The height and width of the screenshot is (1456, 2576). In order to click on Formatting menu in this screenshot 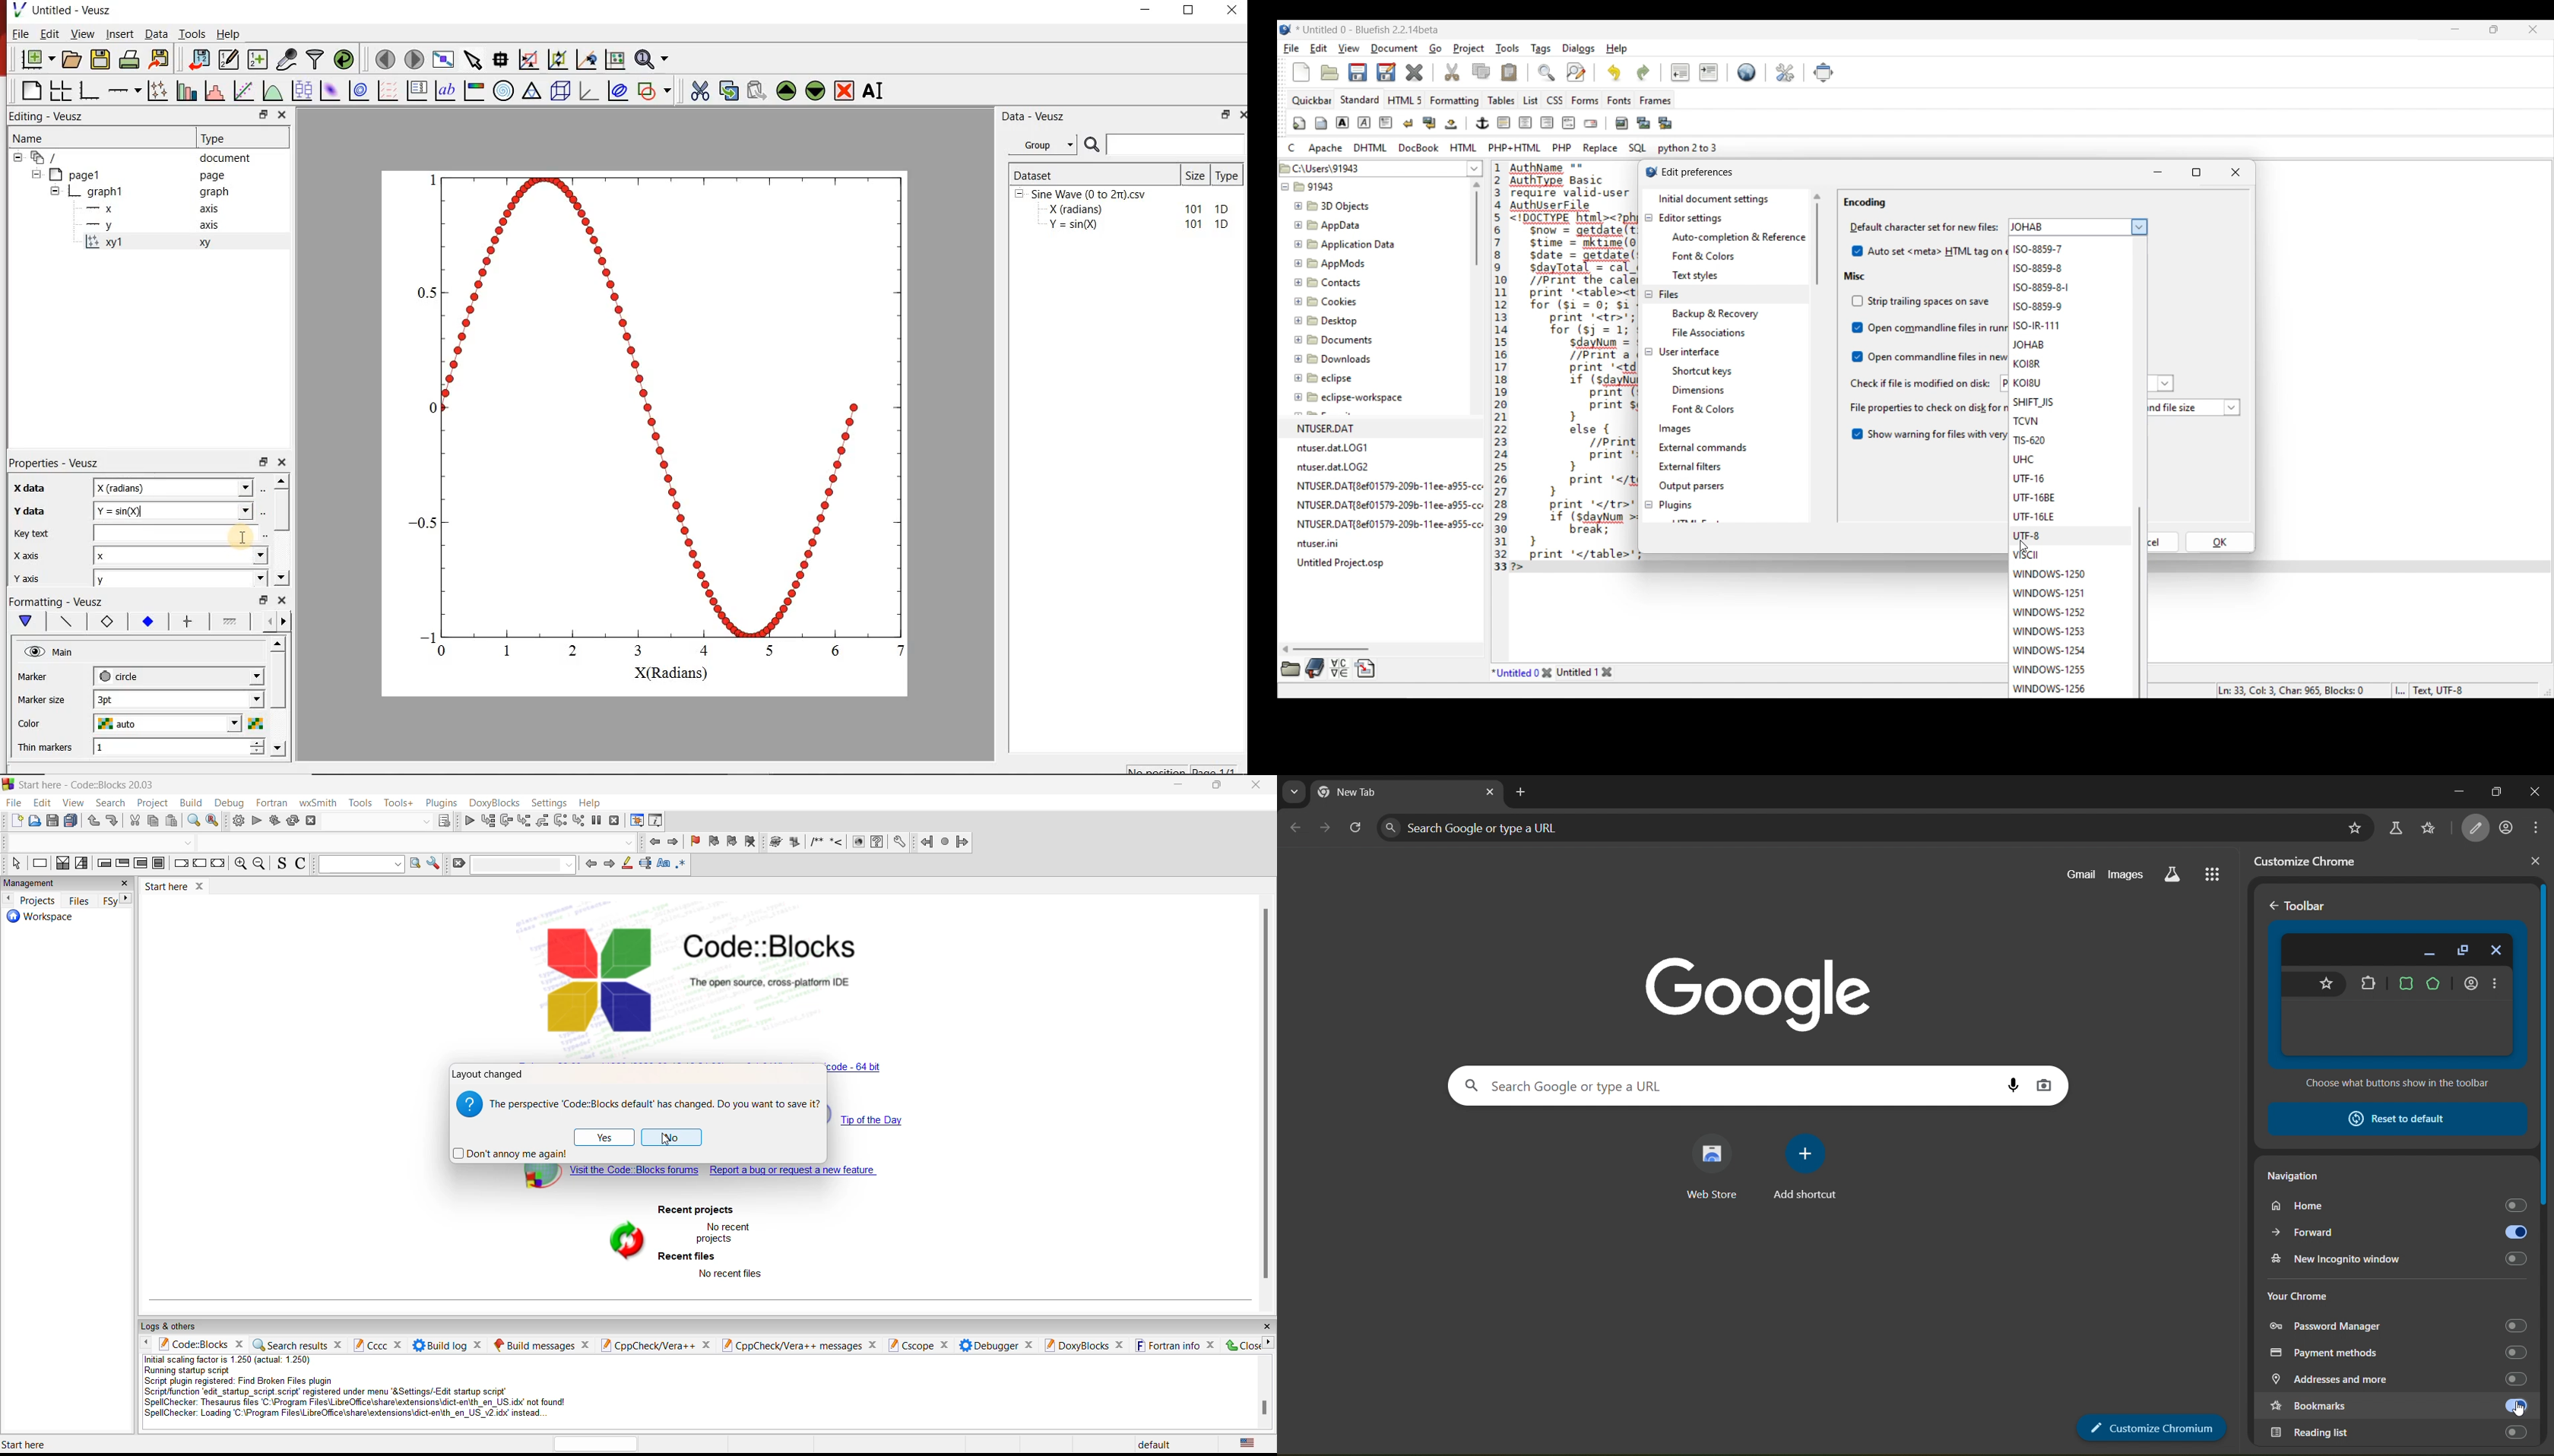, I will do `click(1454, 101)`.